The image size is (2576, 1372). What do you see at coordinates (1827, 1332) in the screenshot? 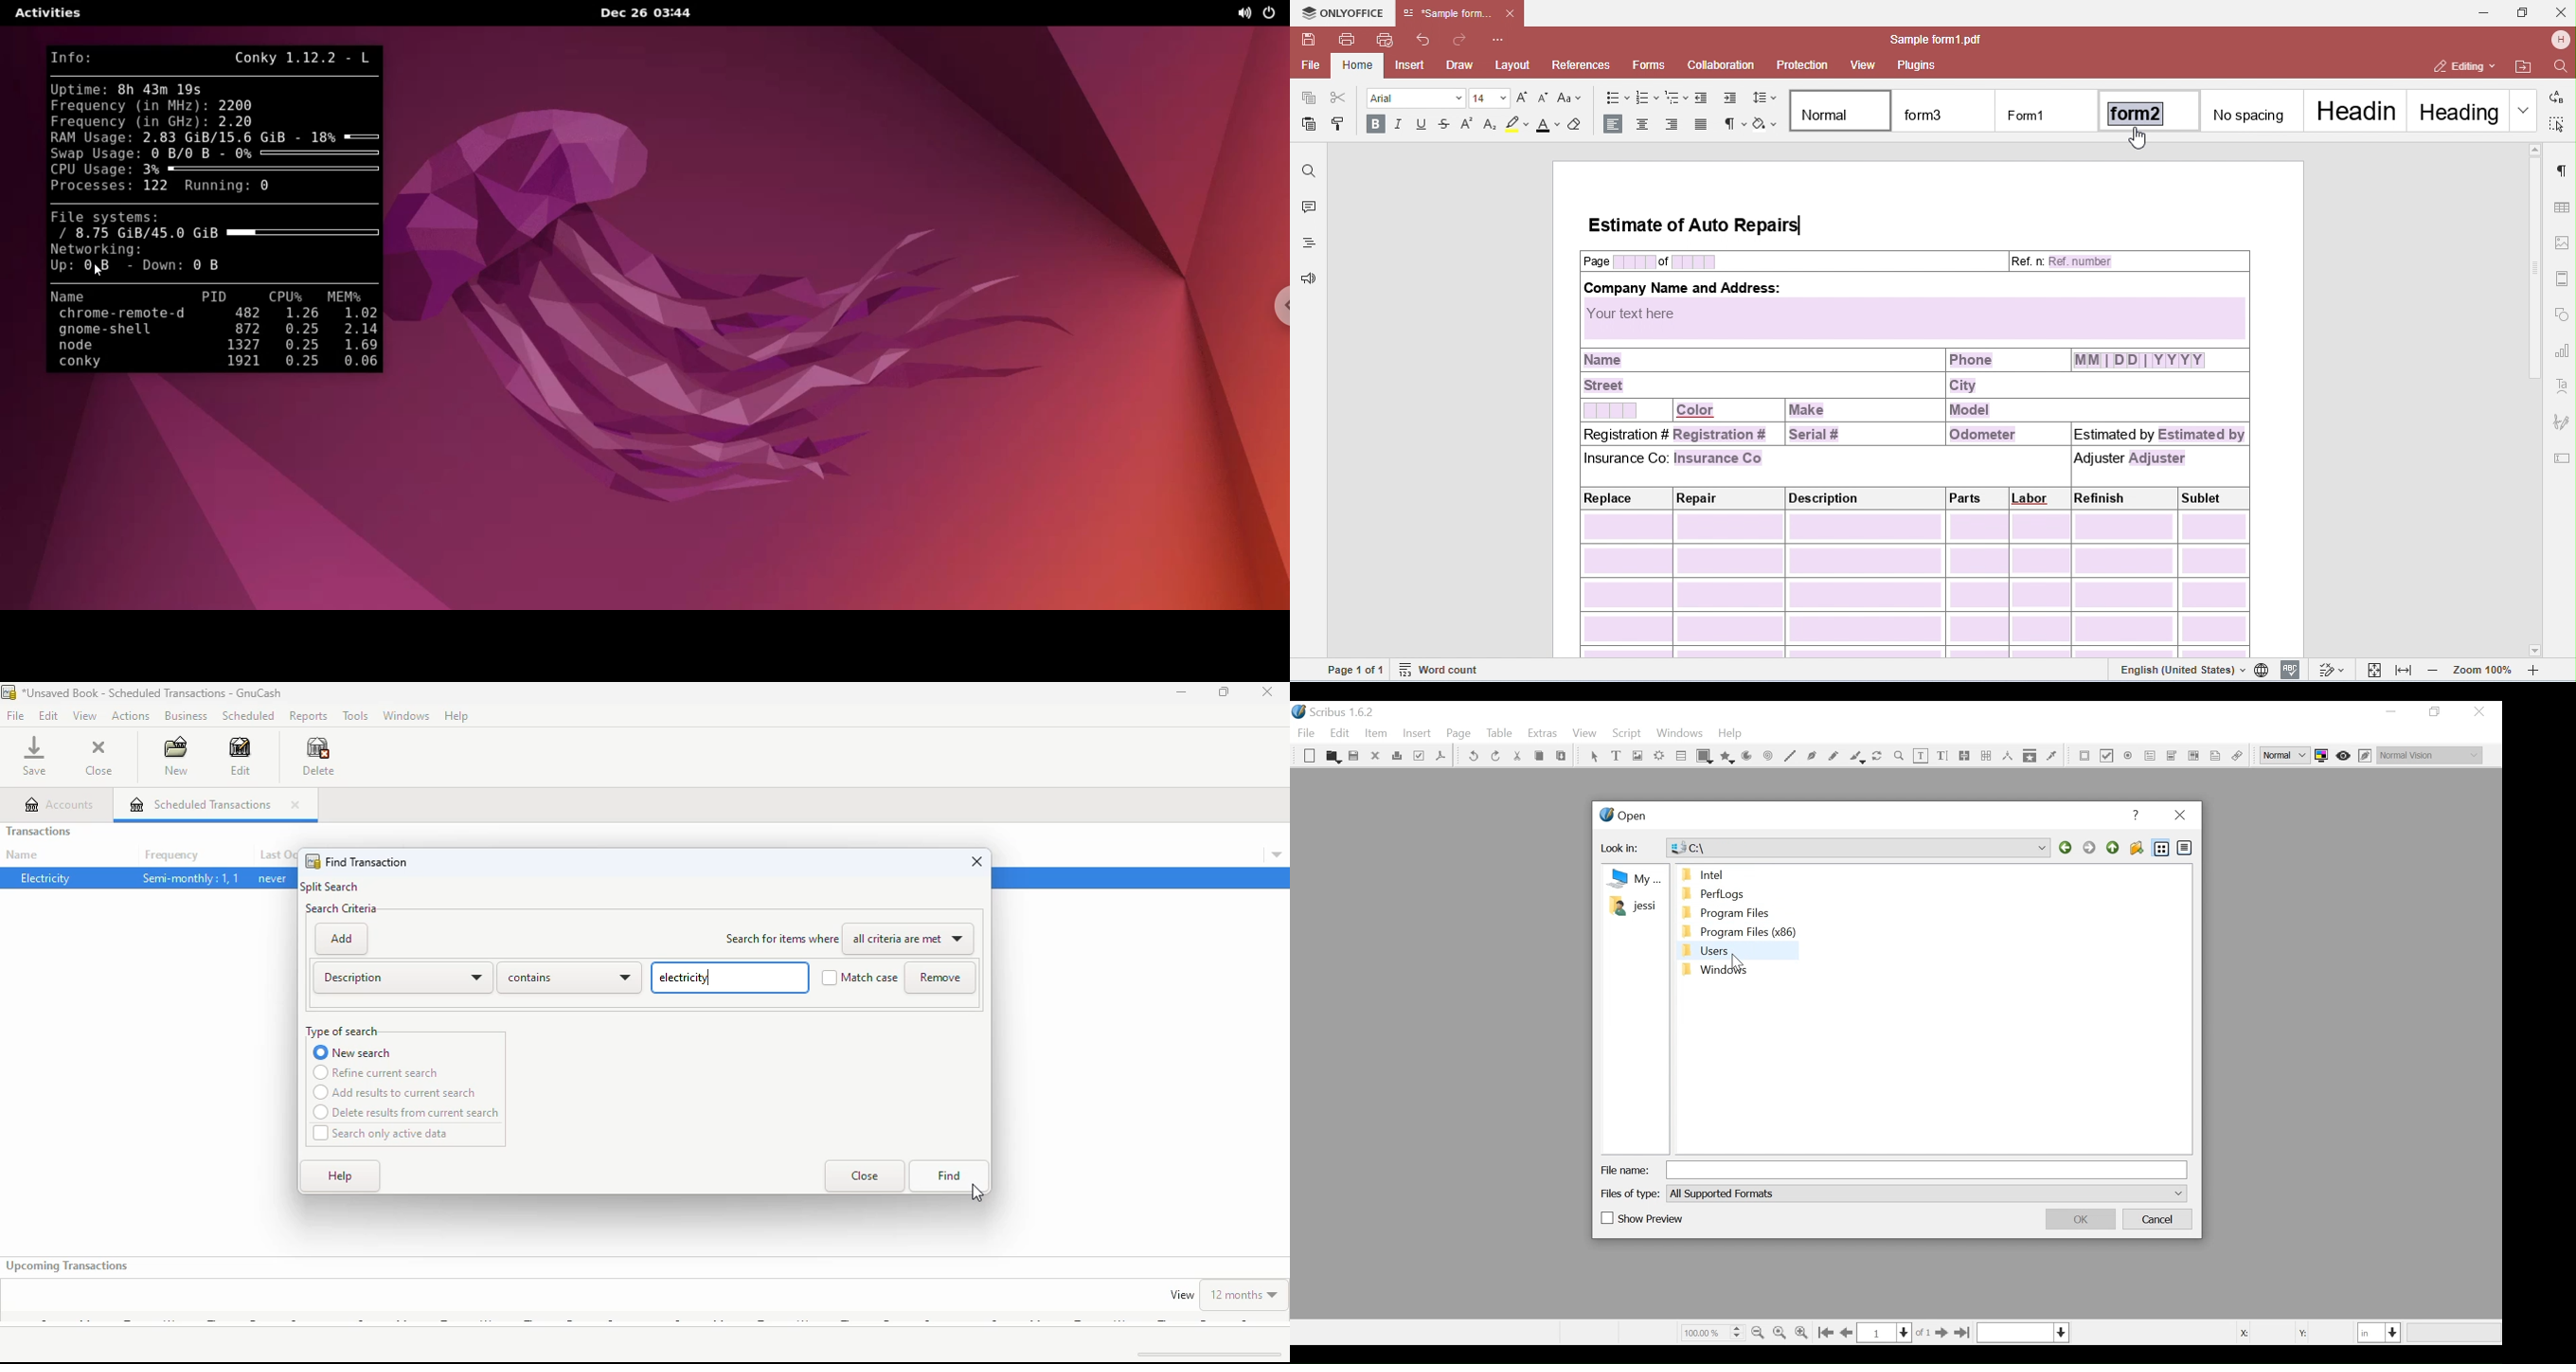
I see `Go to first Page` at bounding box center [1827, 1332].